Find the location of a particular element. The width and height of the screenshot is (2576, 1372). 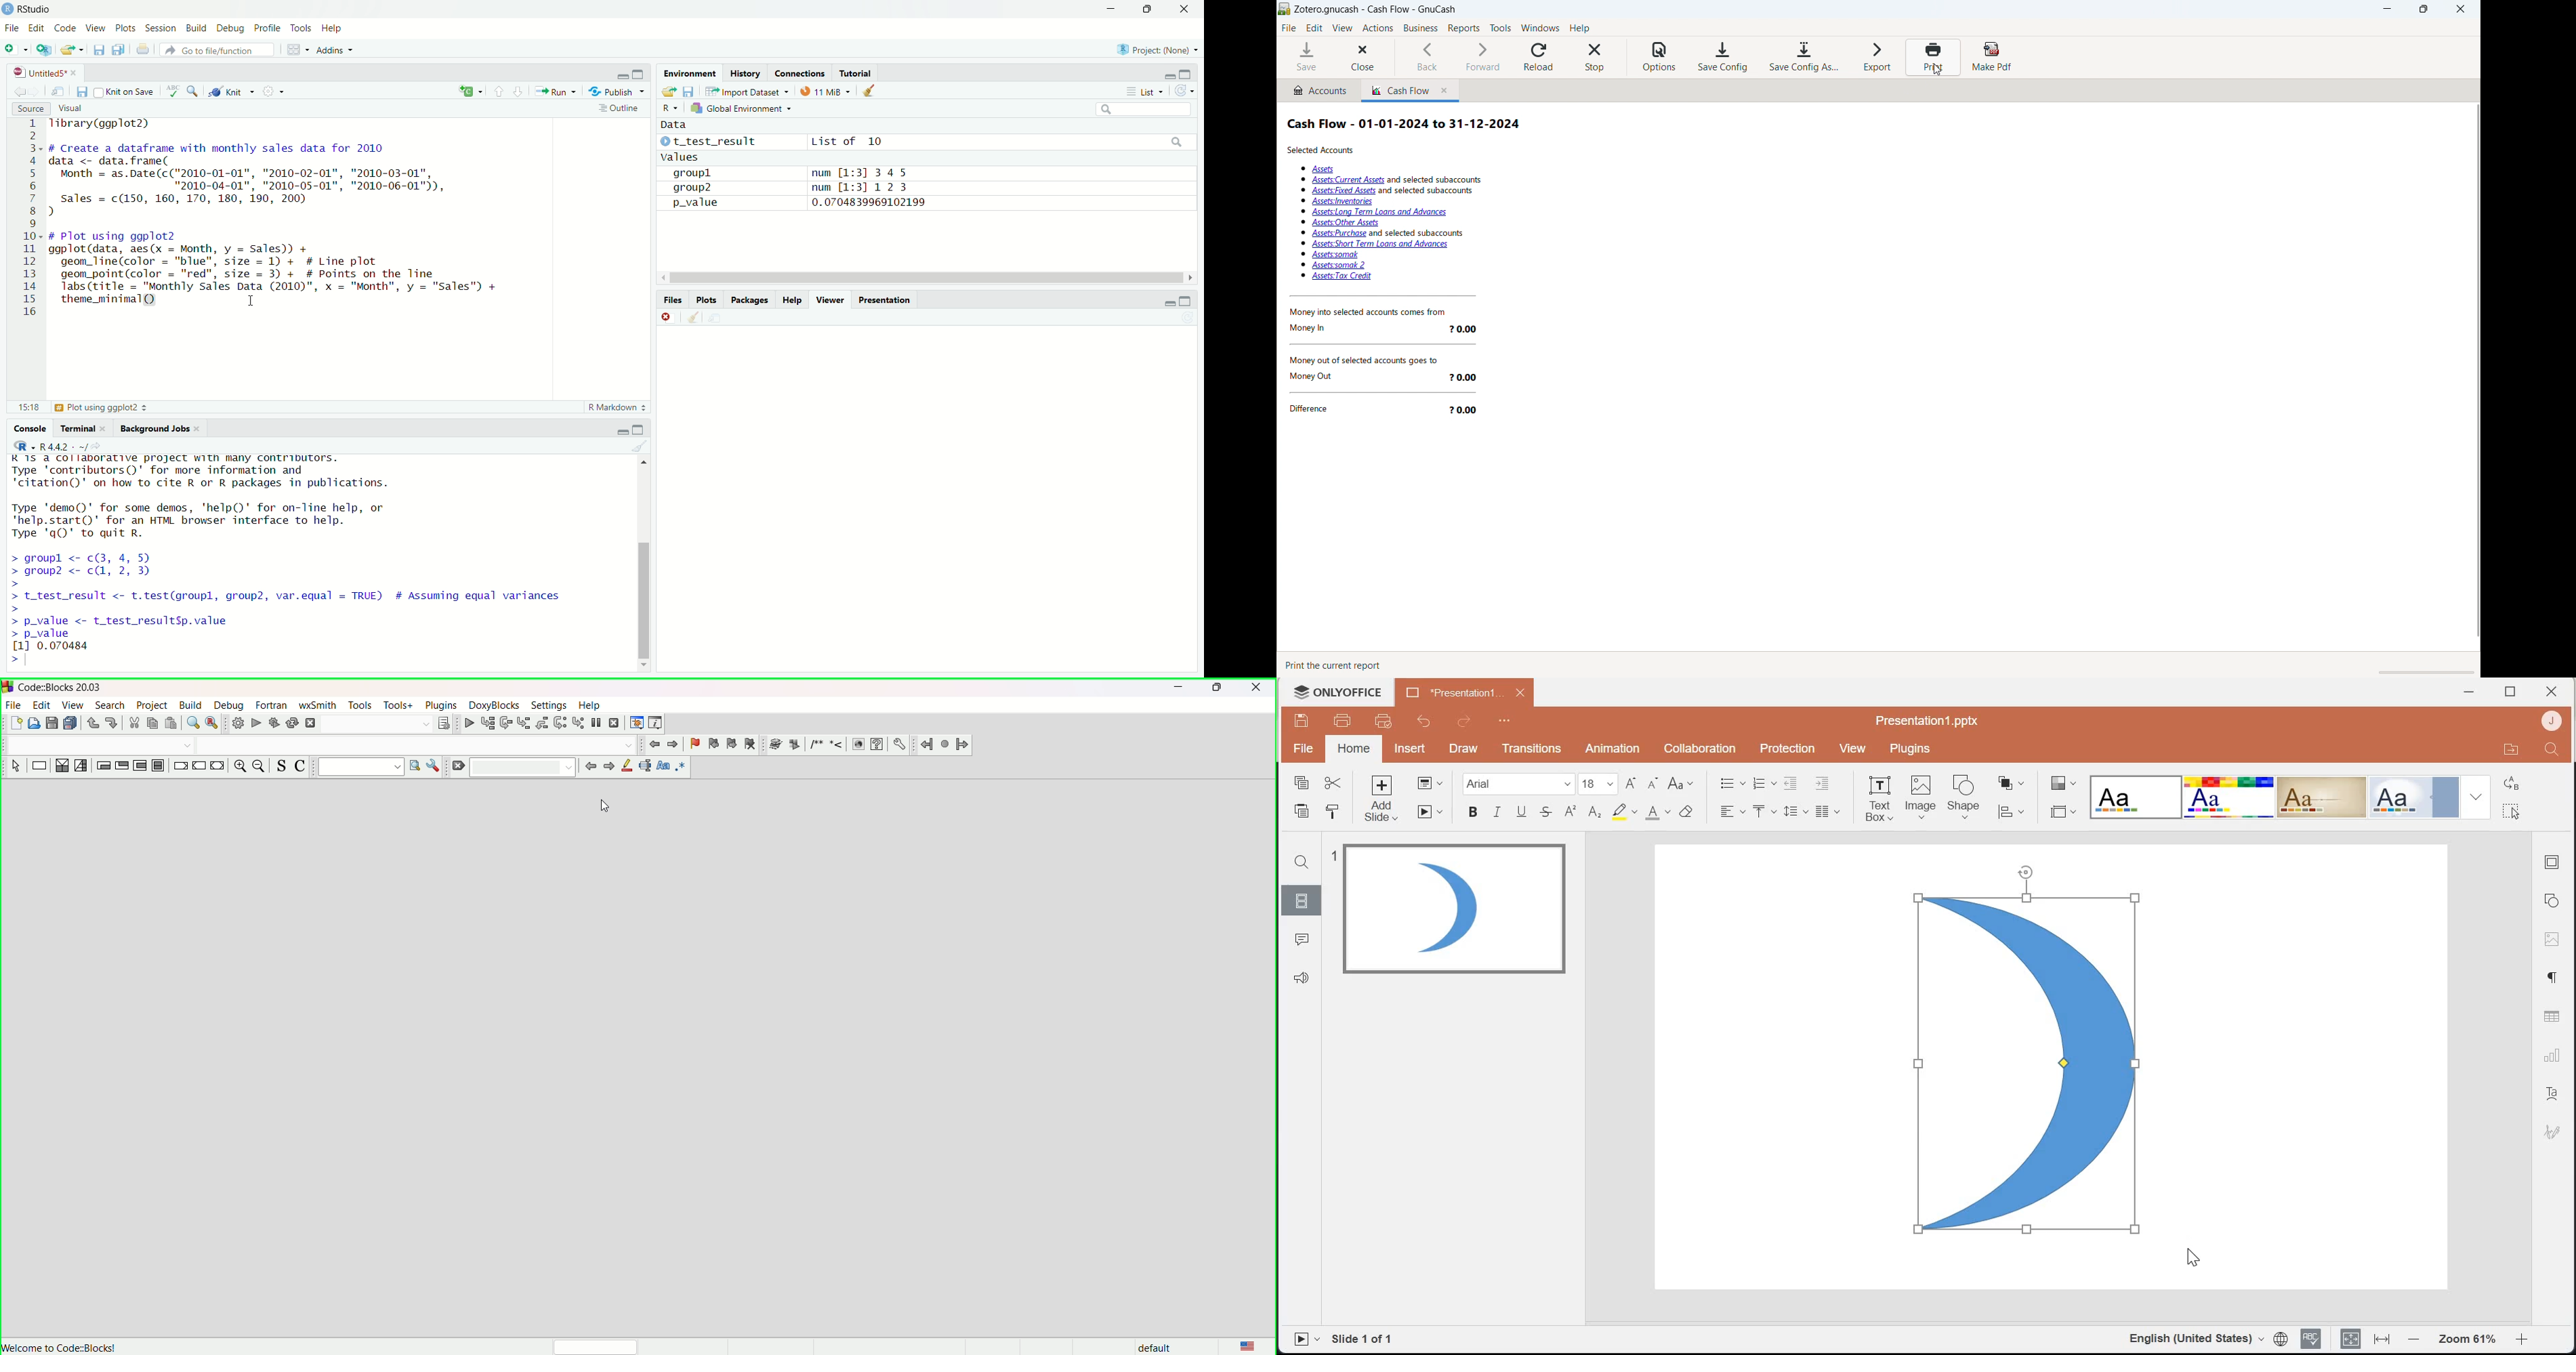

Official is located at coordinates (2414, 797).